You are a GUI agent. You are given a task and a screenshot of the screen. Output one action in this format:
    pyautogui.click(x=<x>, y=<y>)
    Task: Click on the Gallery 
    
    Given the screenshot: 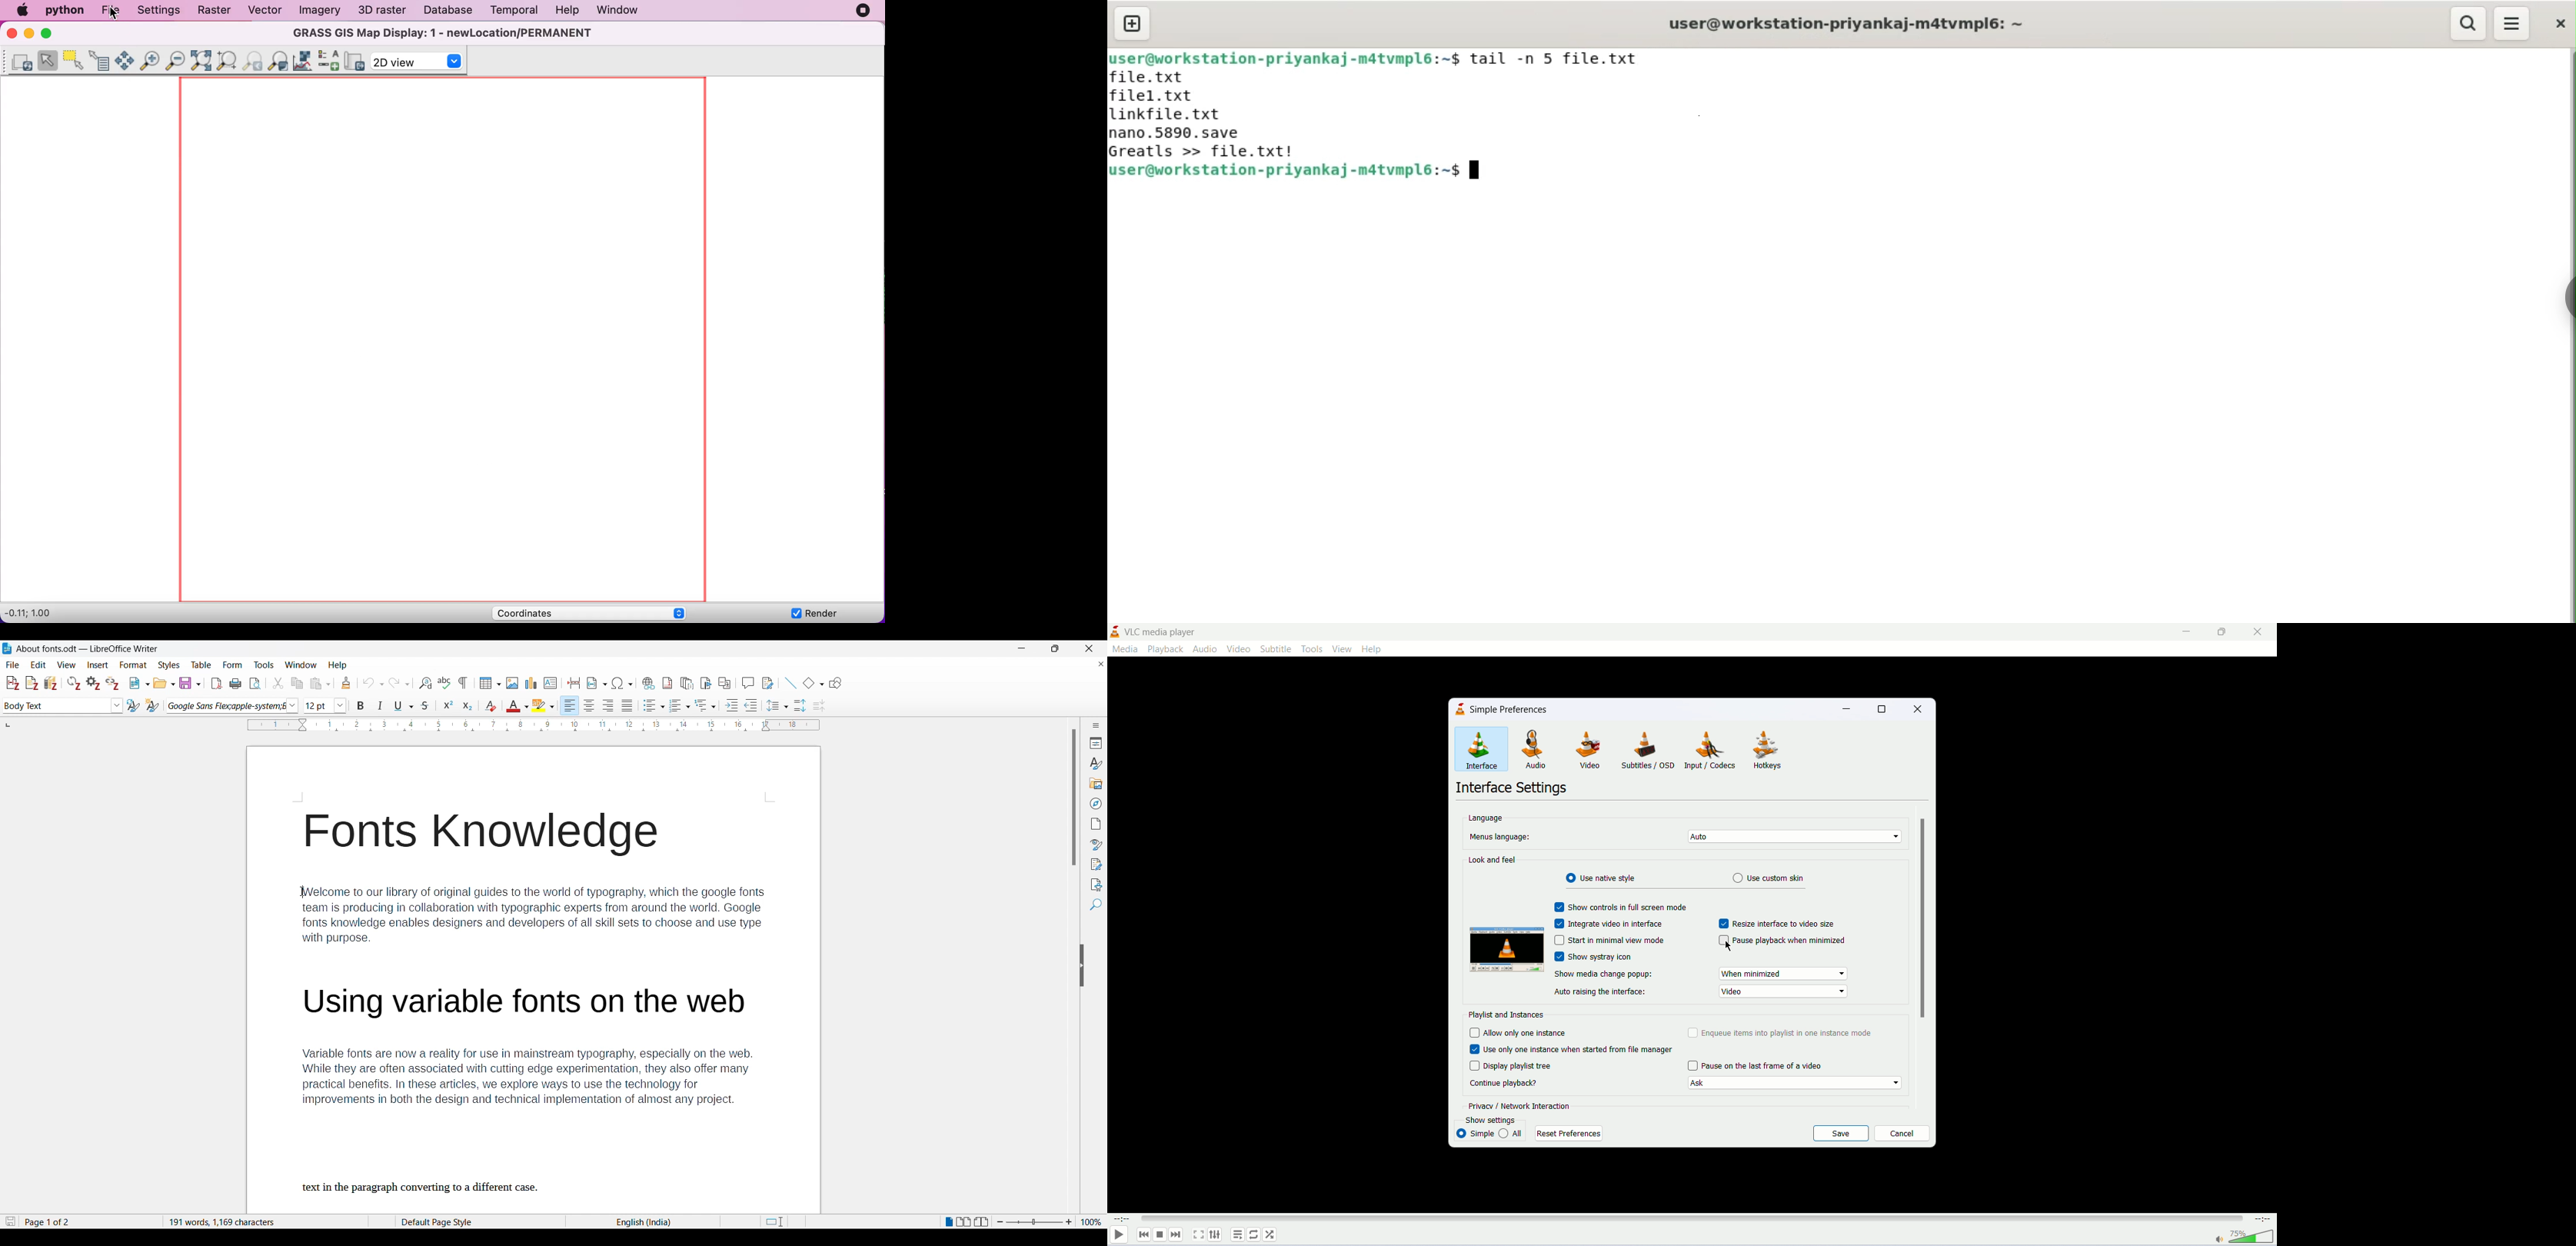 What is the action you would take?
    pyautogui.click(x=1096, y=783)
    